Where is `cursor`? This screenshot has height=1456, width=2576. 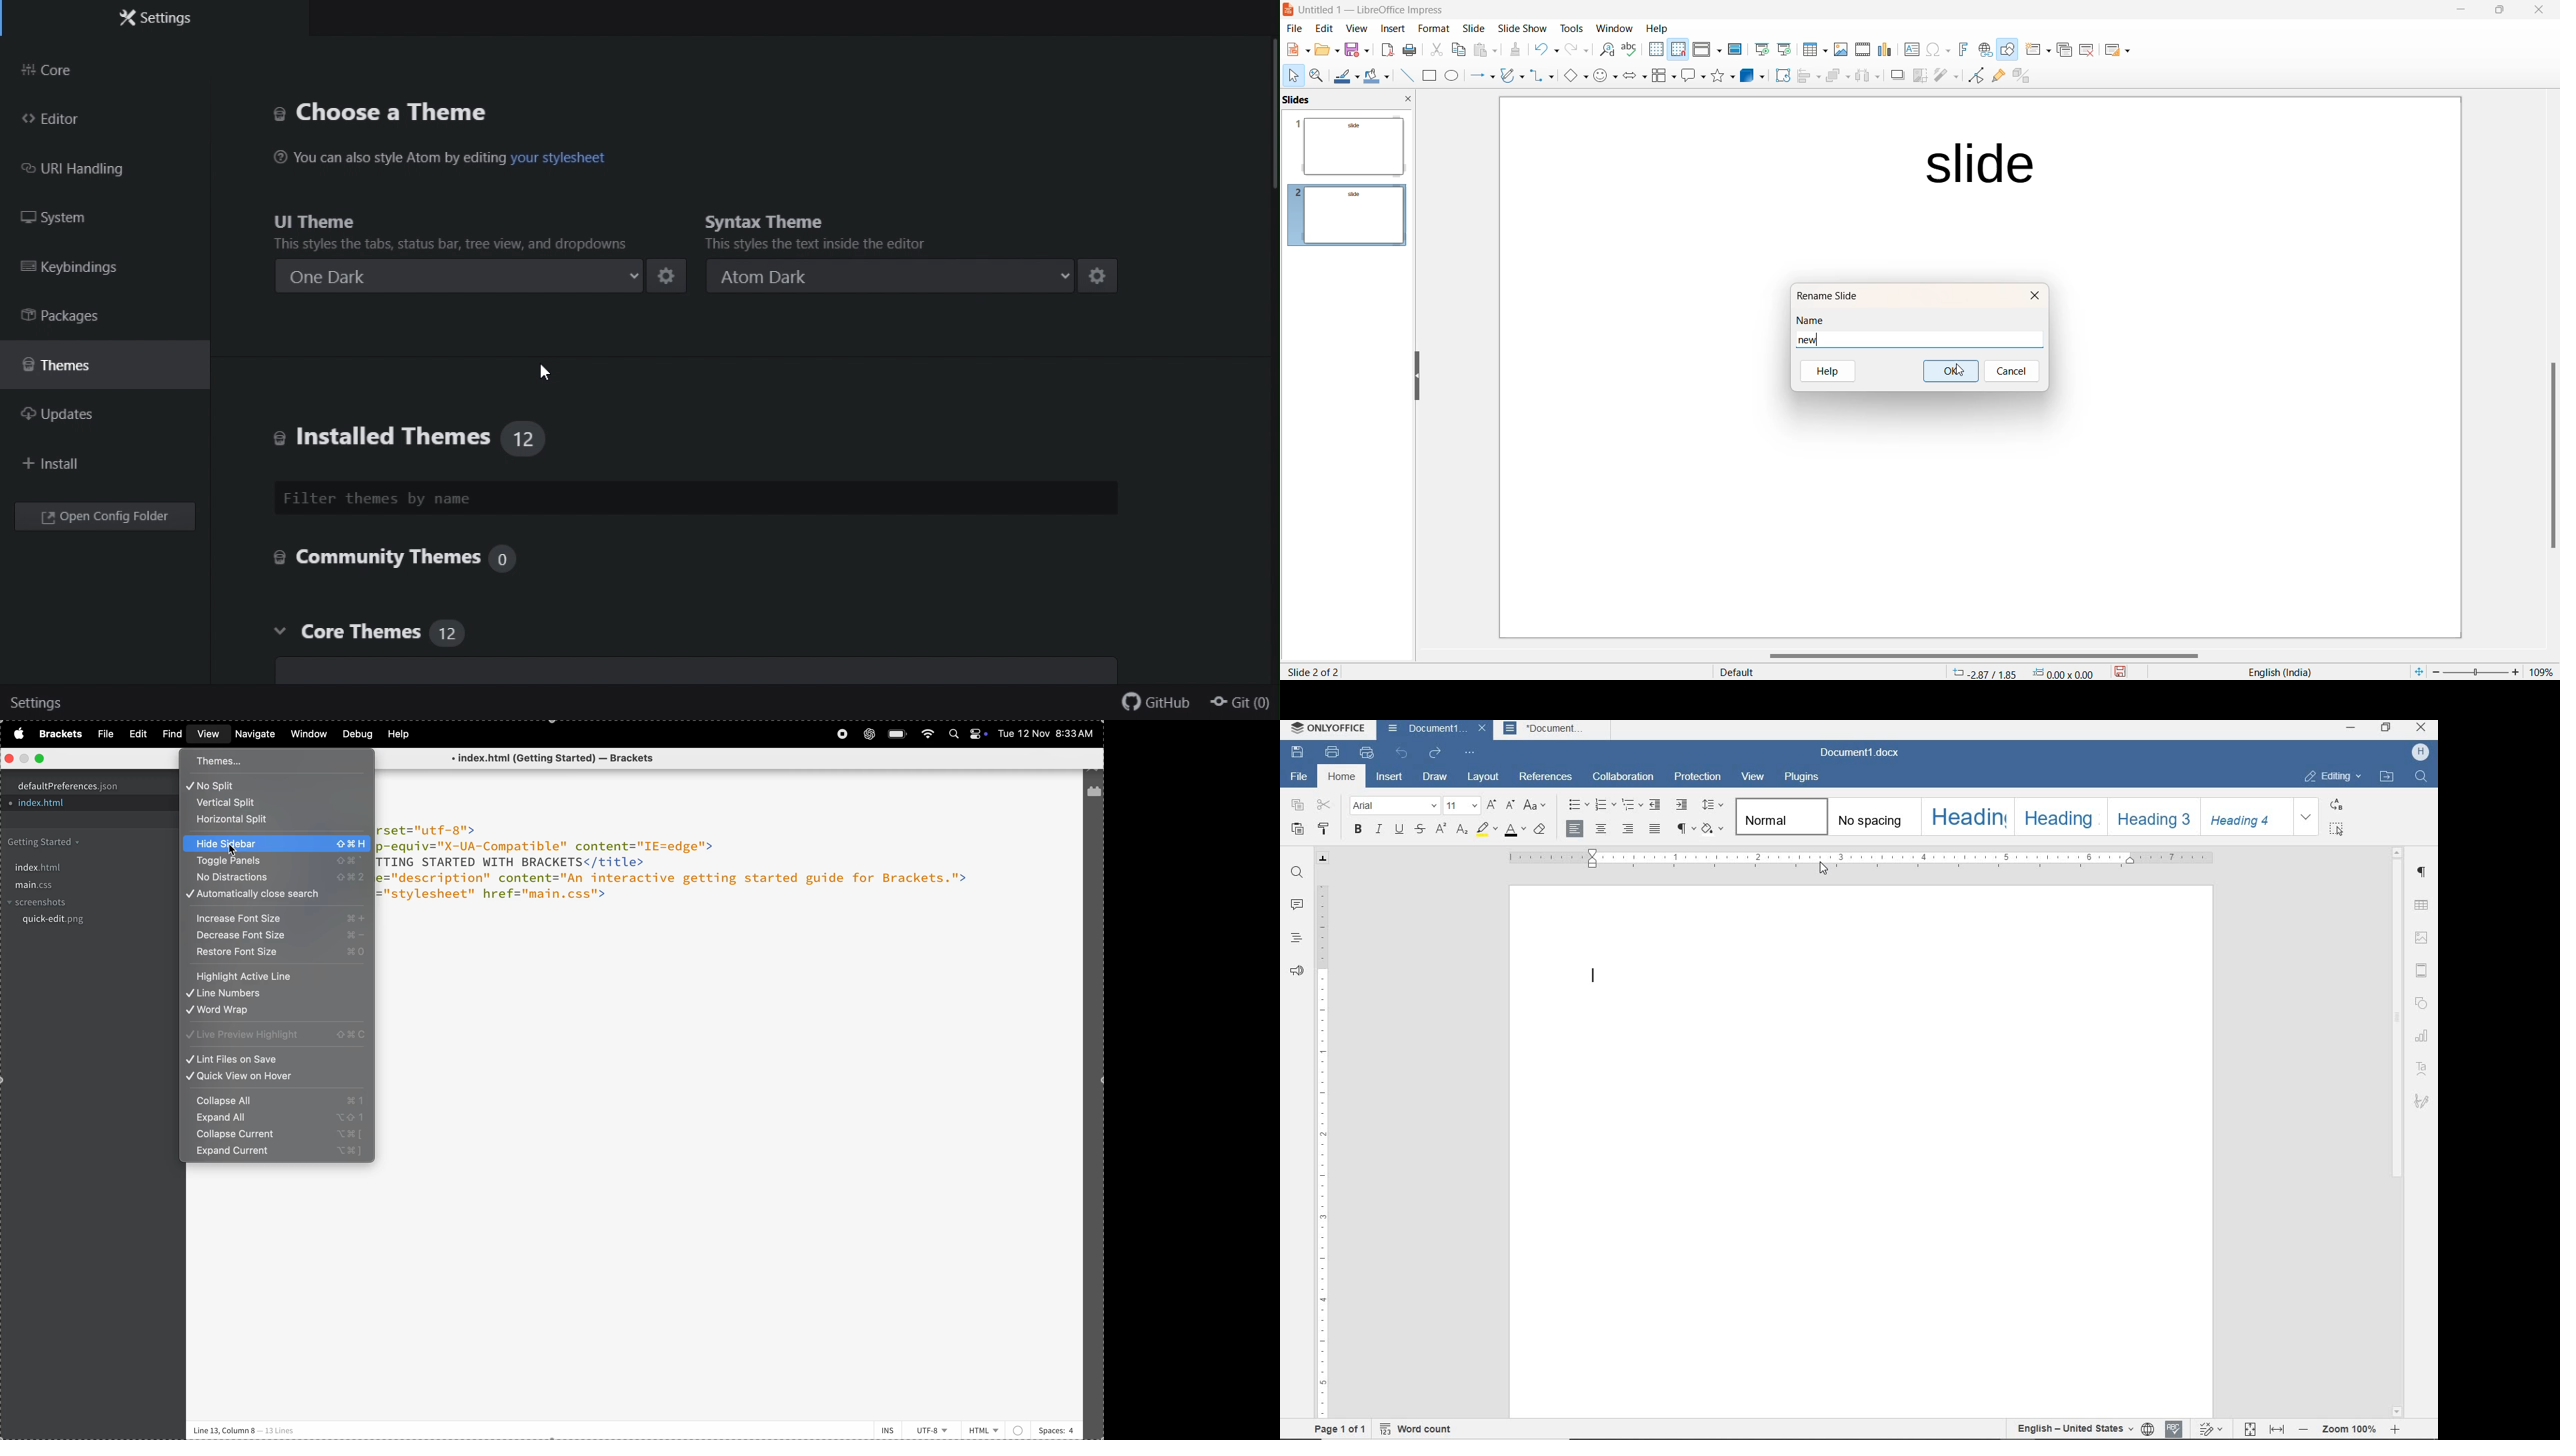
cursor is located at coordinates (233, 853).